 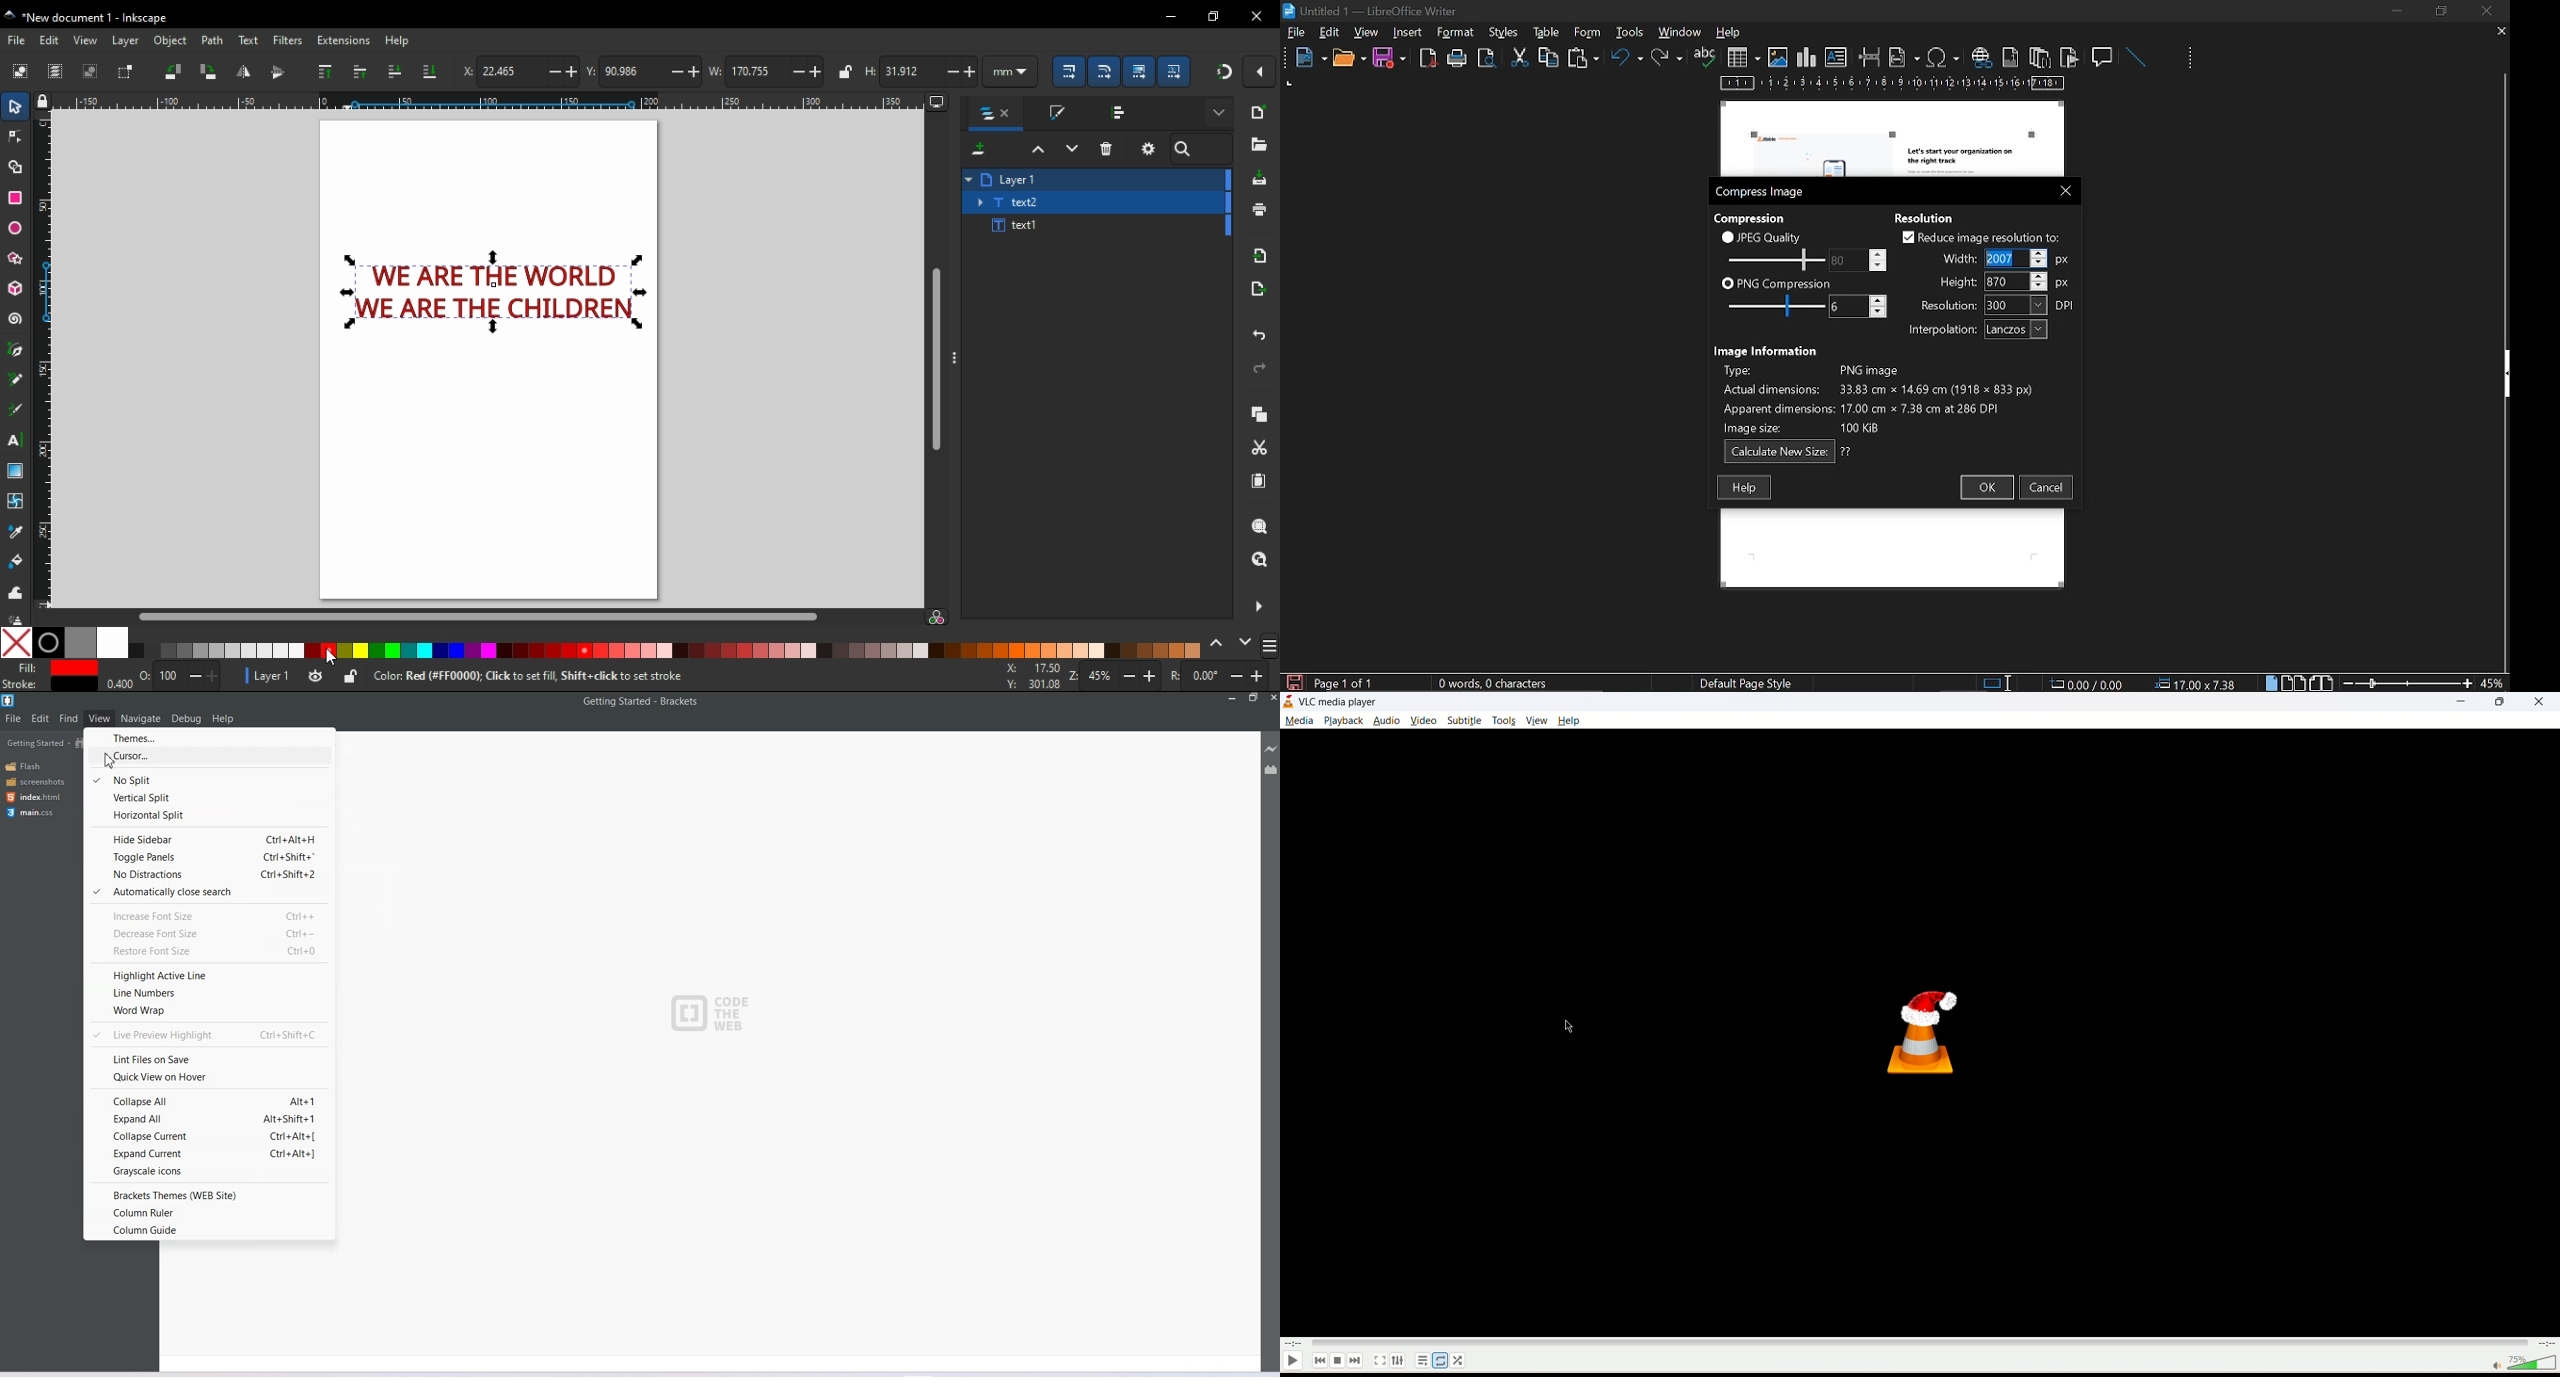 What do you see at coordinates (244, 72) in the screenshot?
I see `flip horizontal` at bounding box center [244, 72].